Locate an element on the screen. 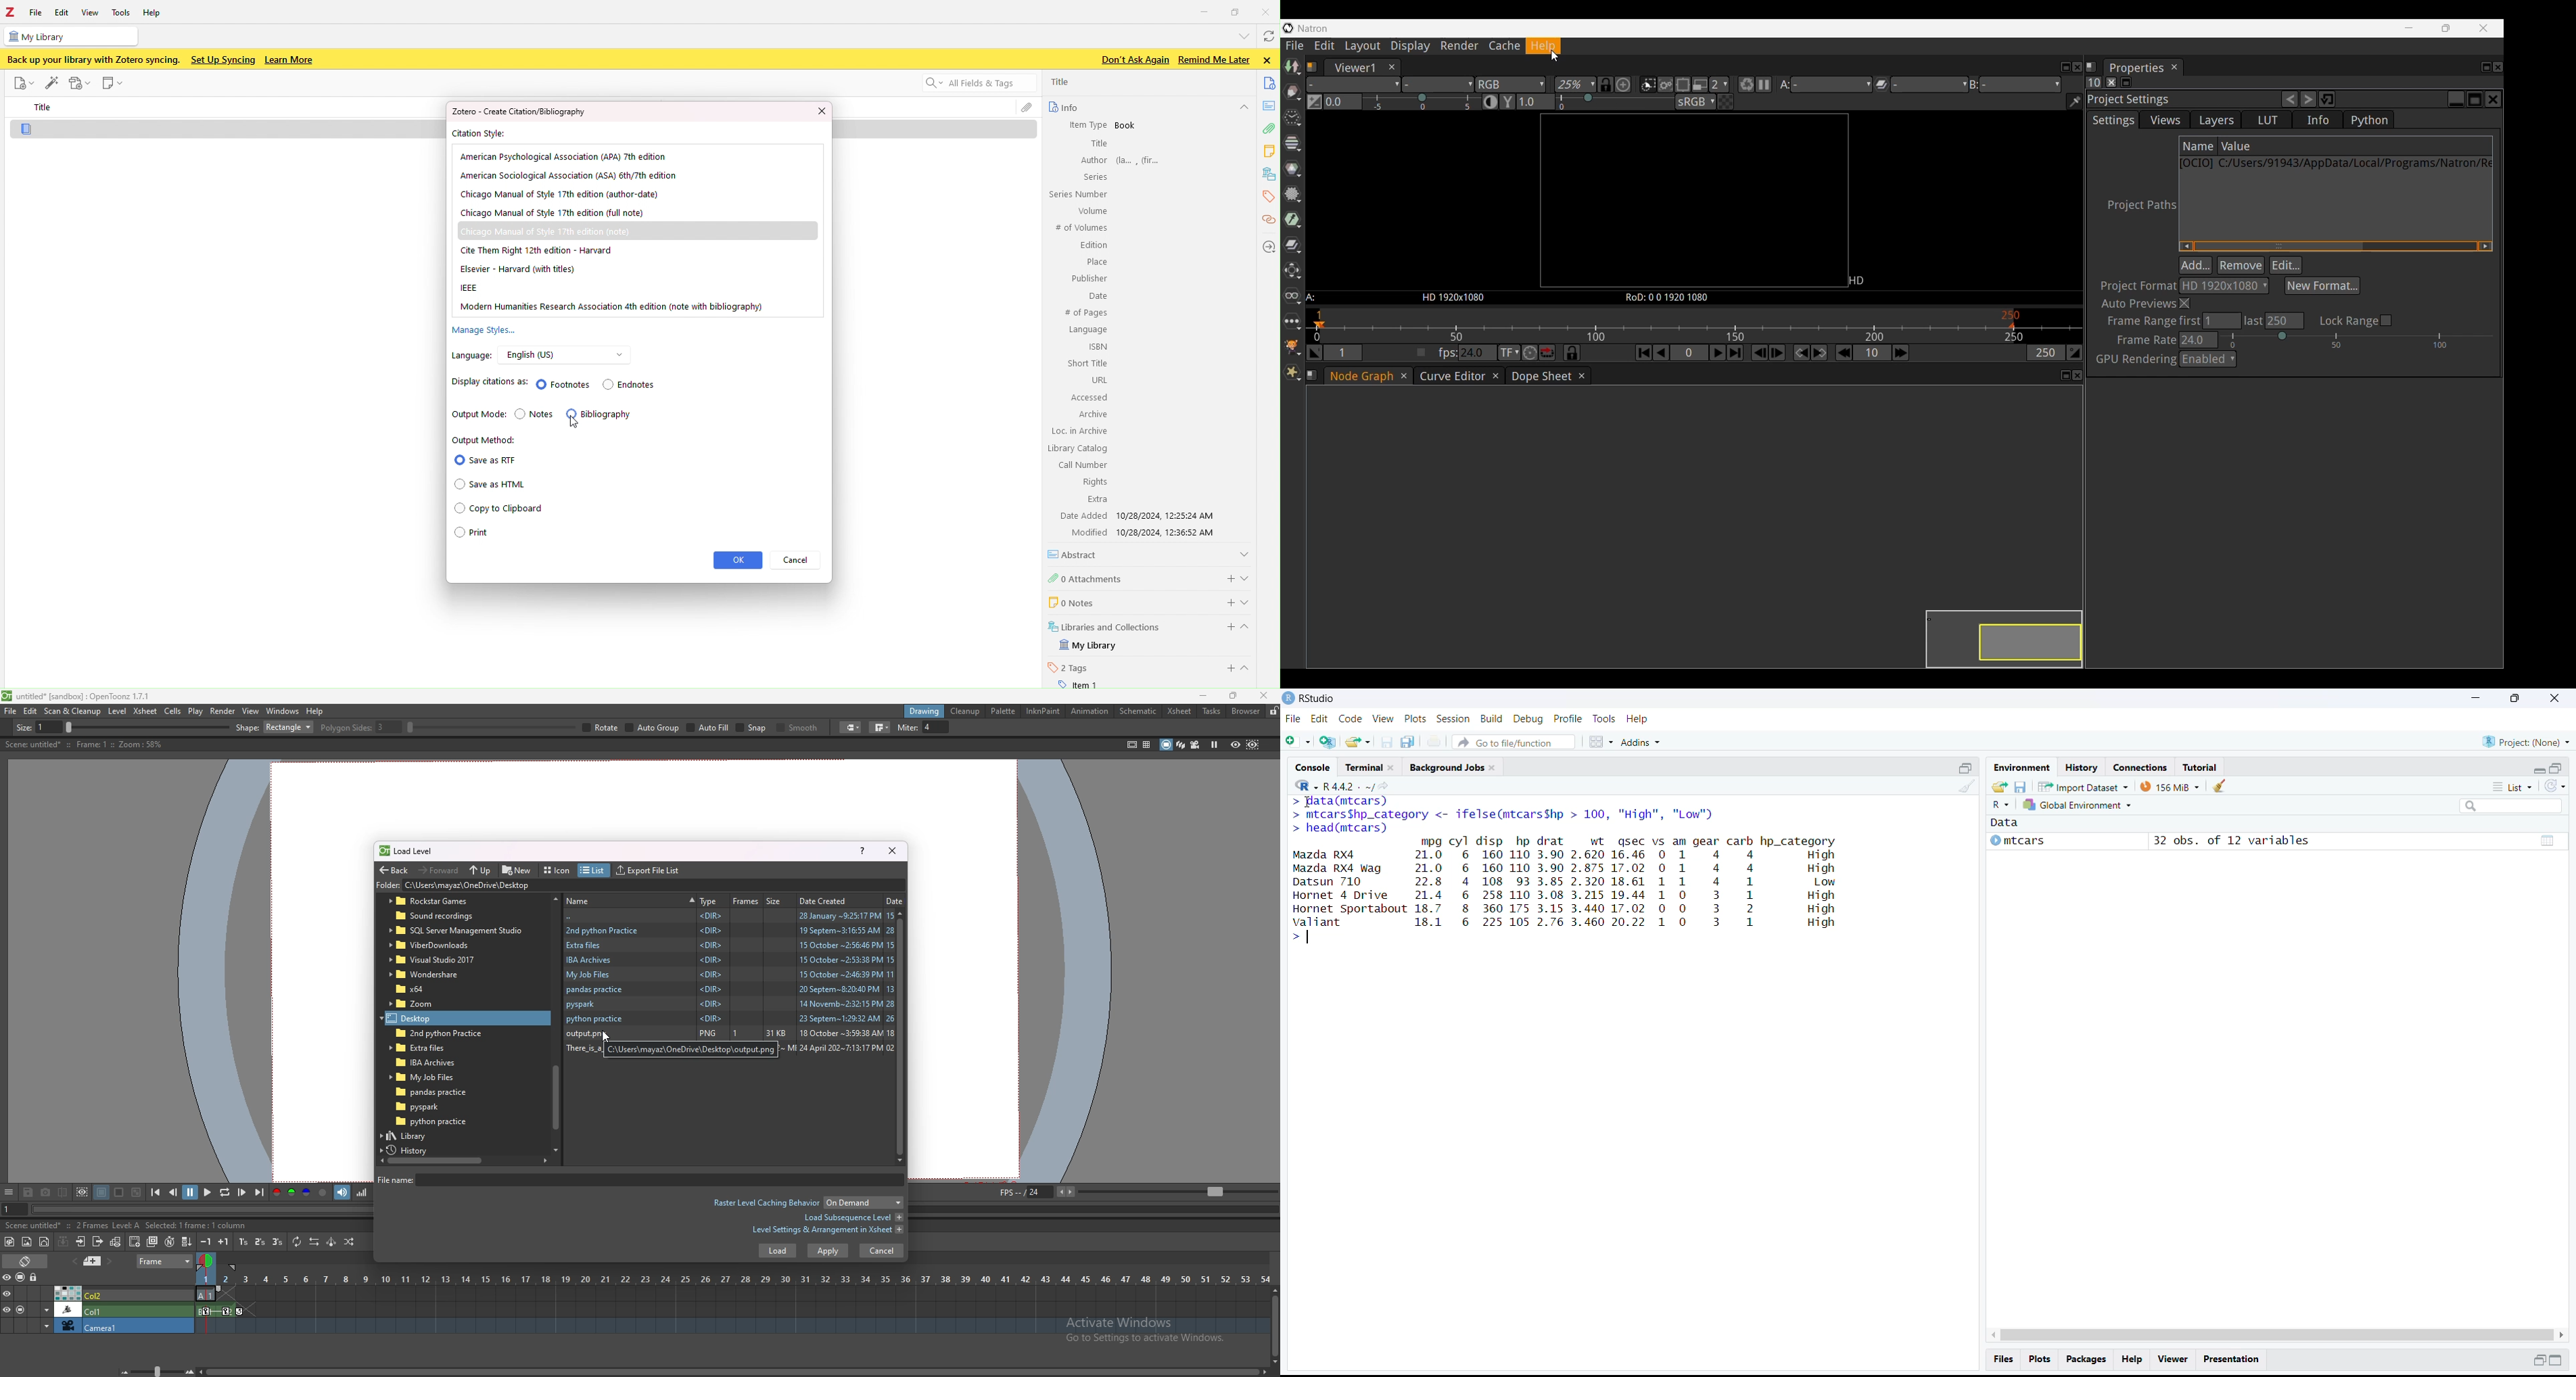 The image size is (2576, 1400). pencil mode is located at coordinates (975, 727).